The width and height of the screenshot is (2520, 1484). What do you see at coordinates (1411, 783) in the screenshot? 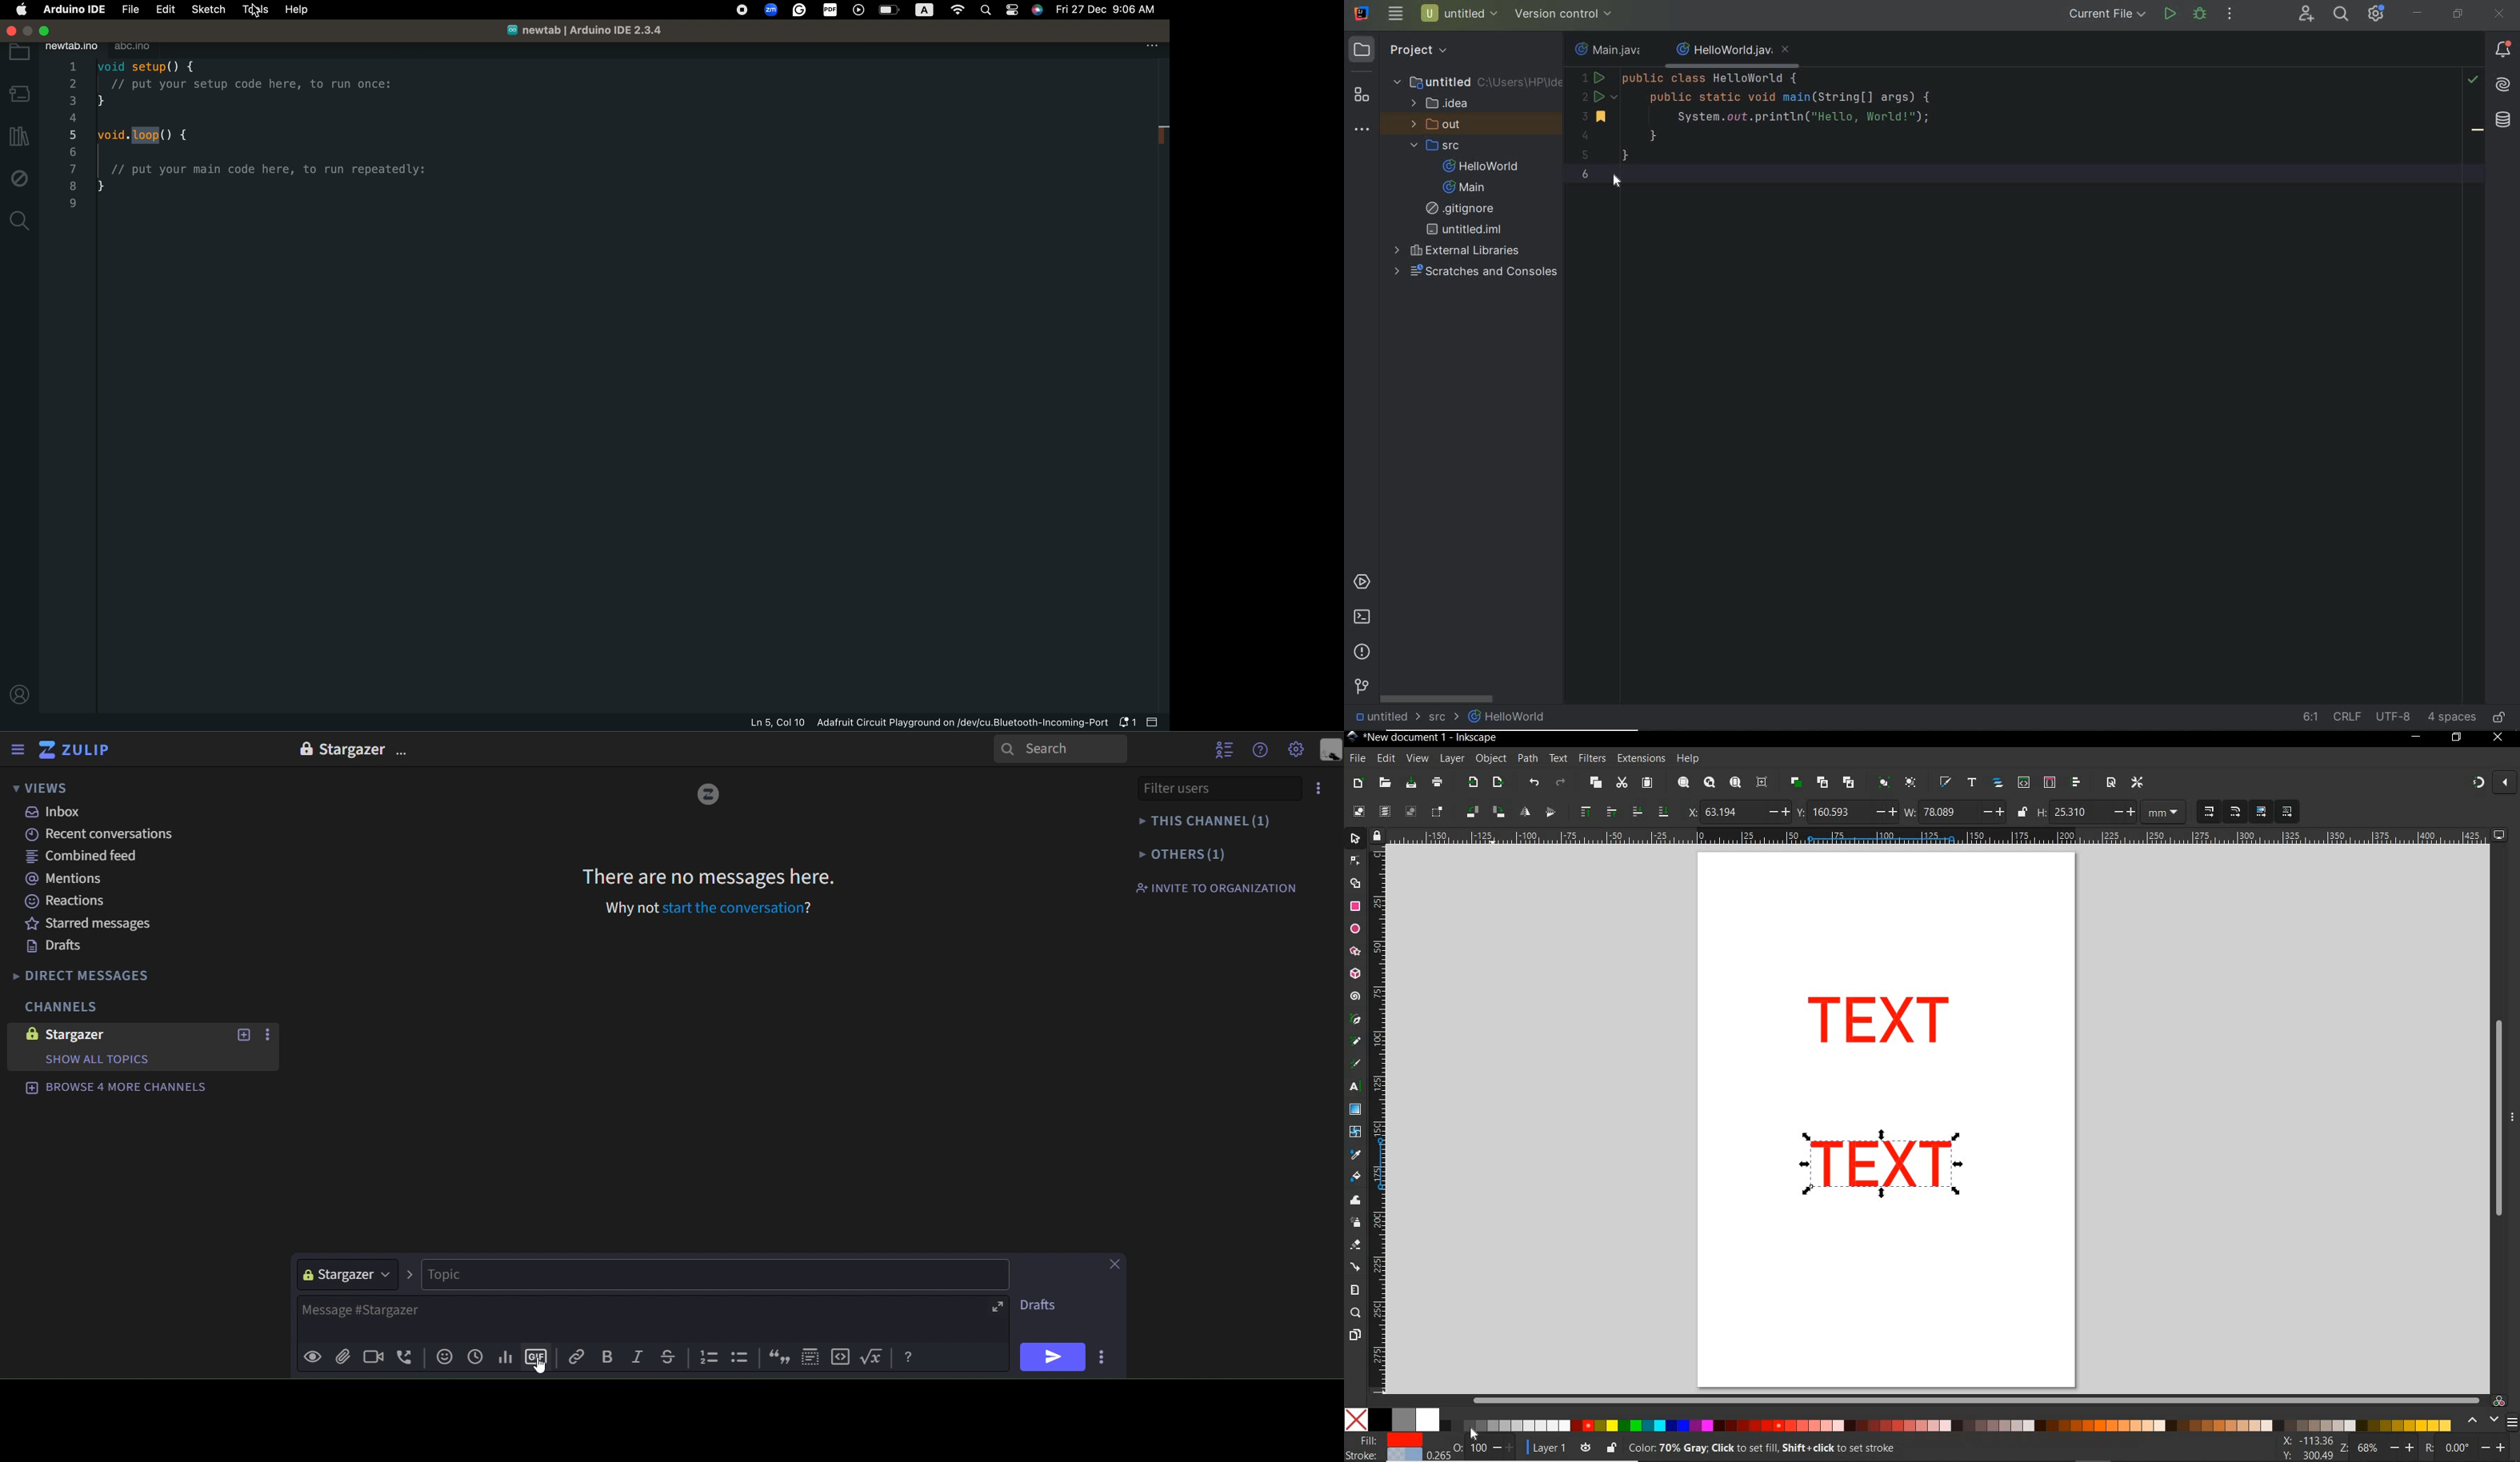
I see `save` at bounding box center [1411, 783].